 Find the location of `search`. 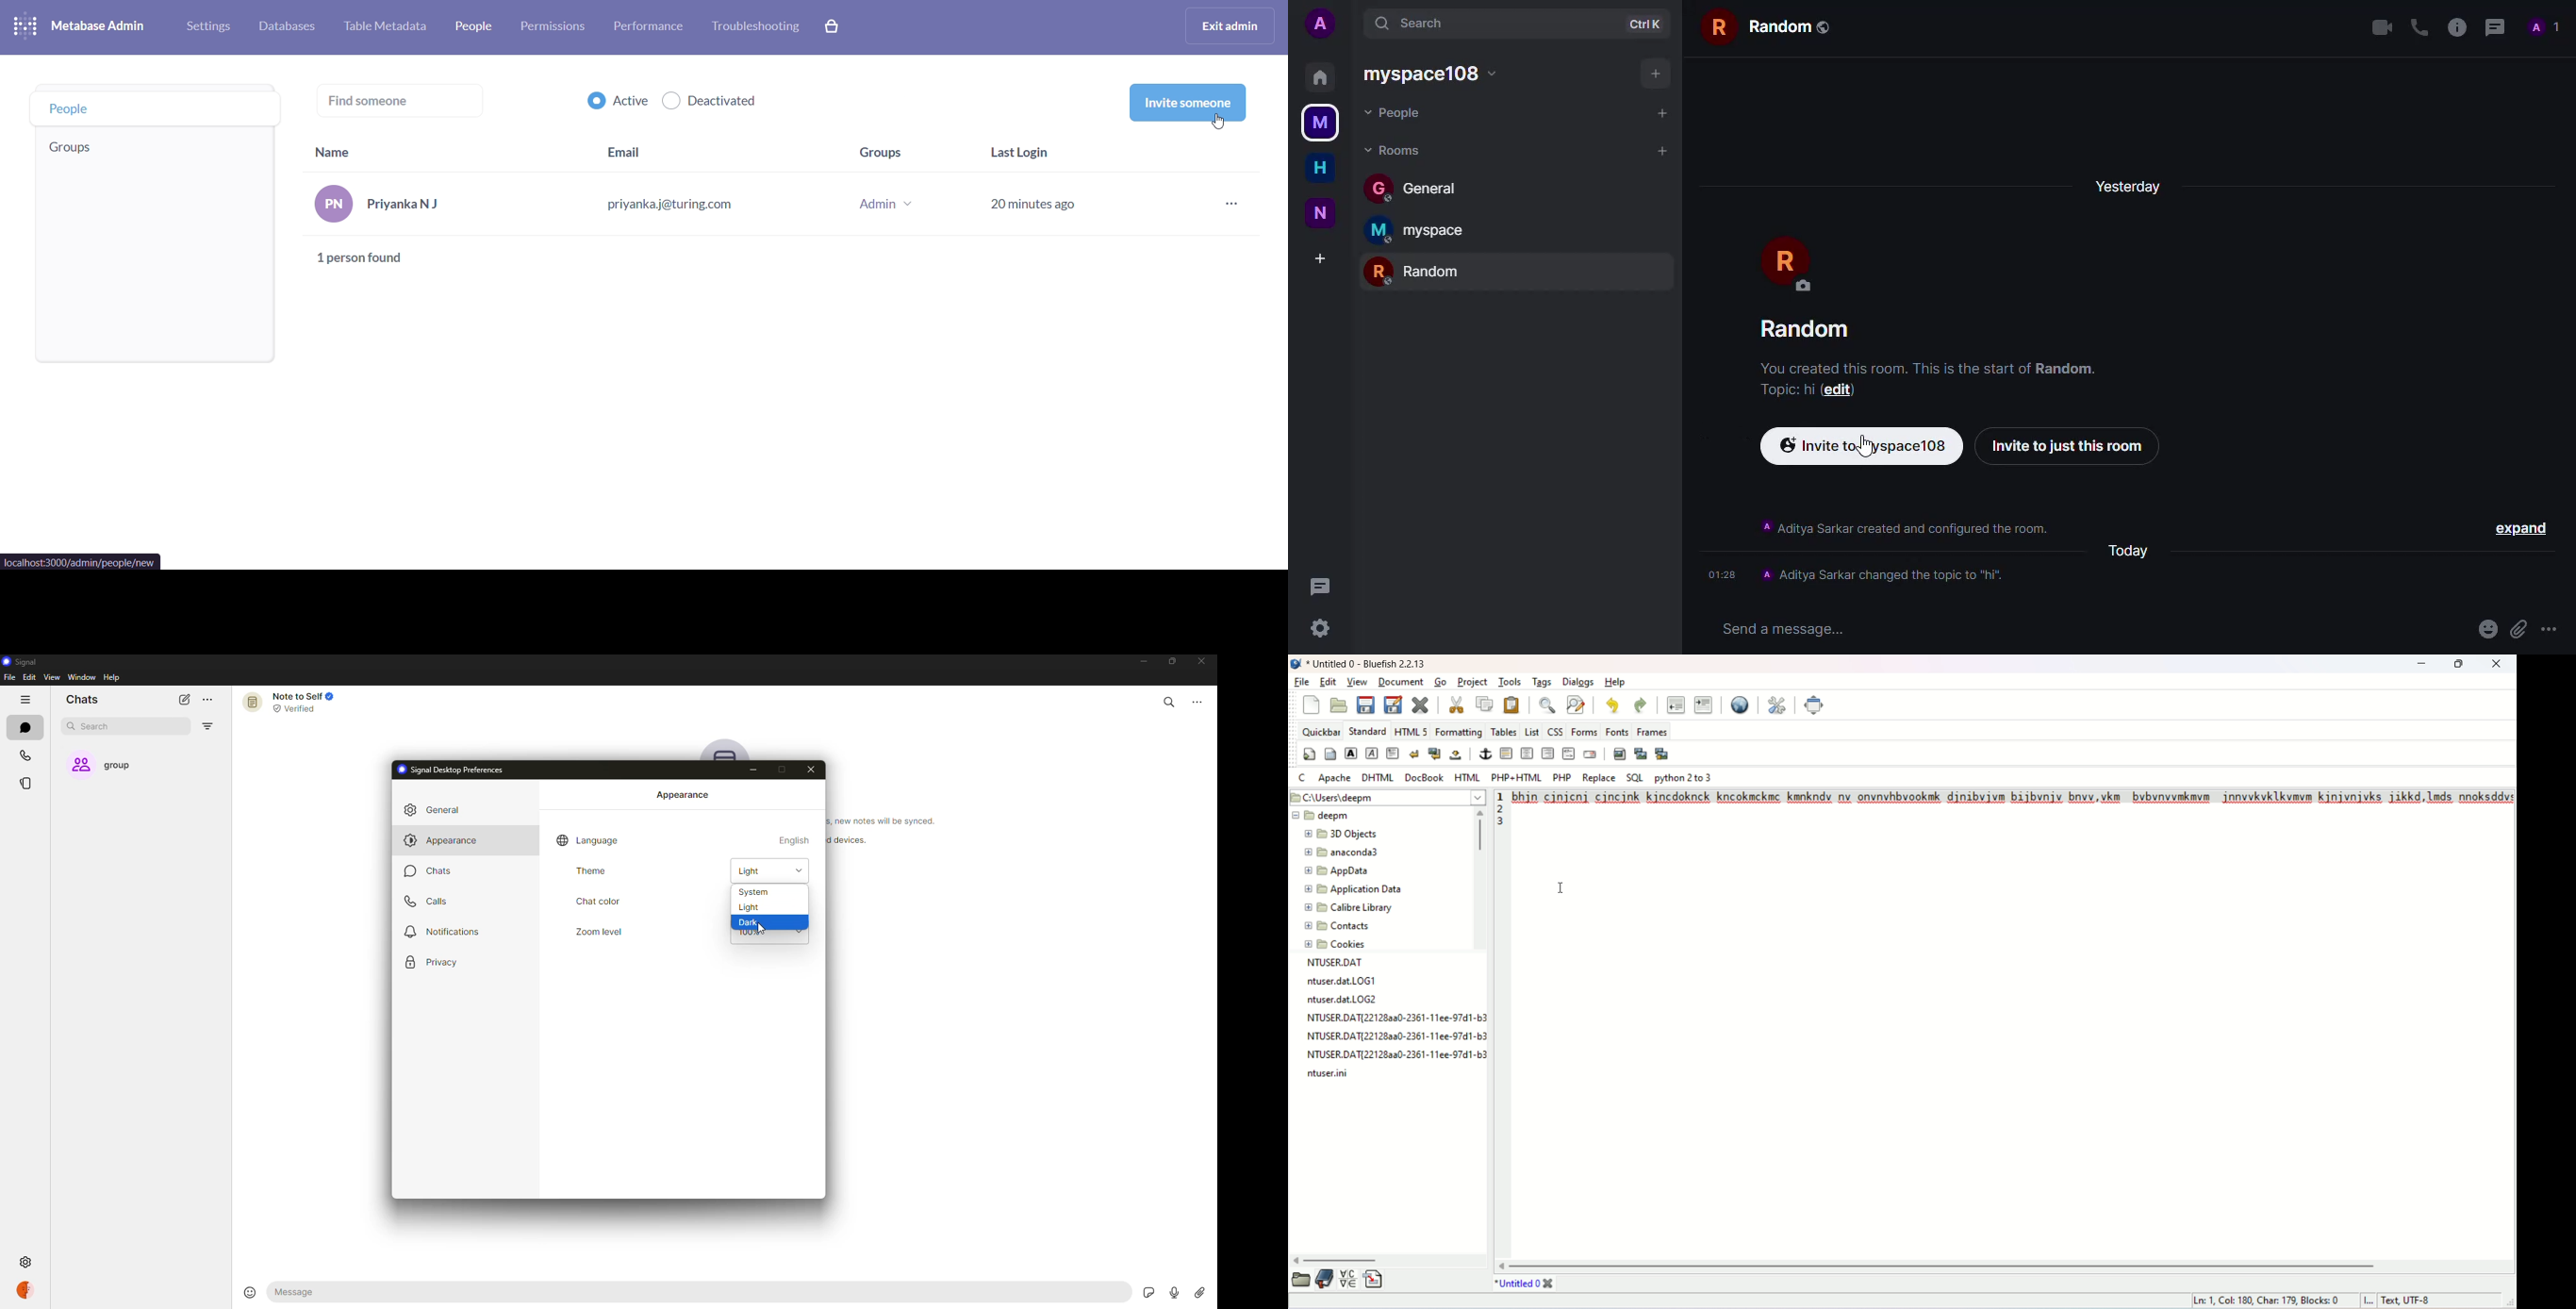

search is located at coordinates (1418, 22).